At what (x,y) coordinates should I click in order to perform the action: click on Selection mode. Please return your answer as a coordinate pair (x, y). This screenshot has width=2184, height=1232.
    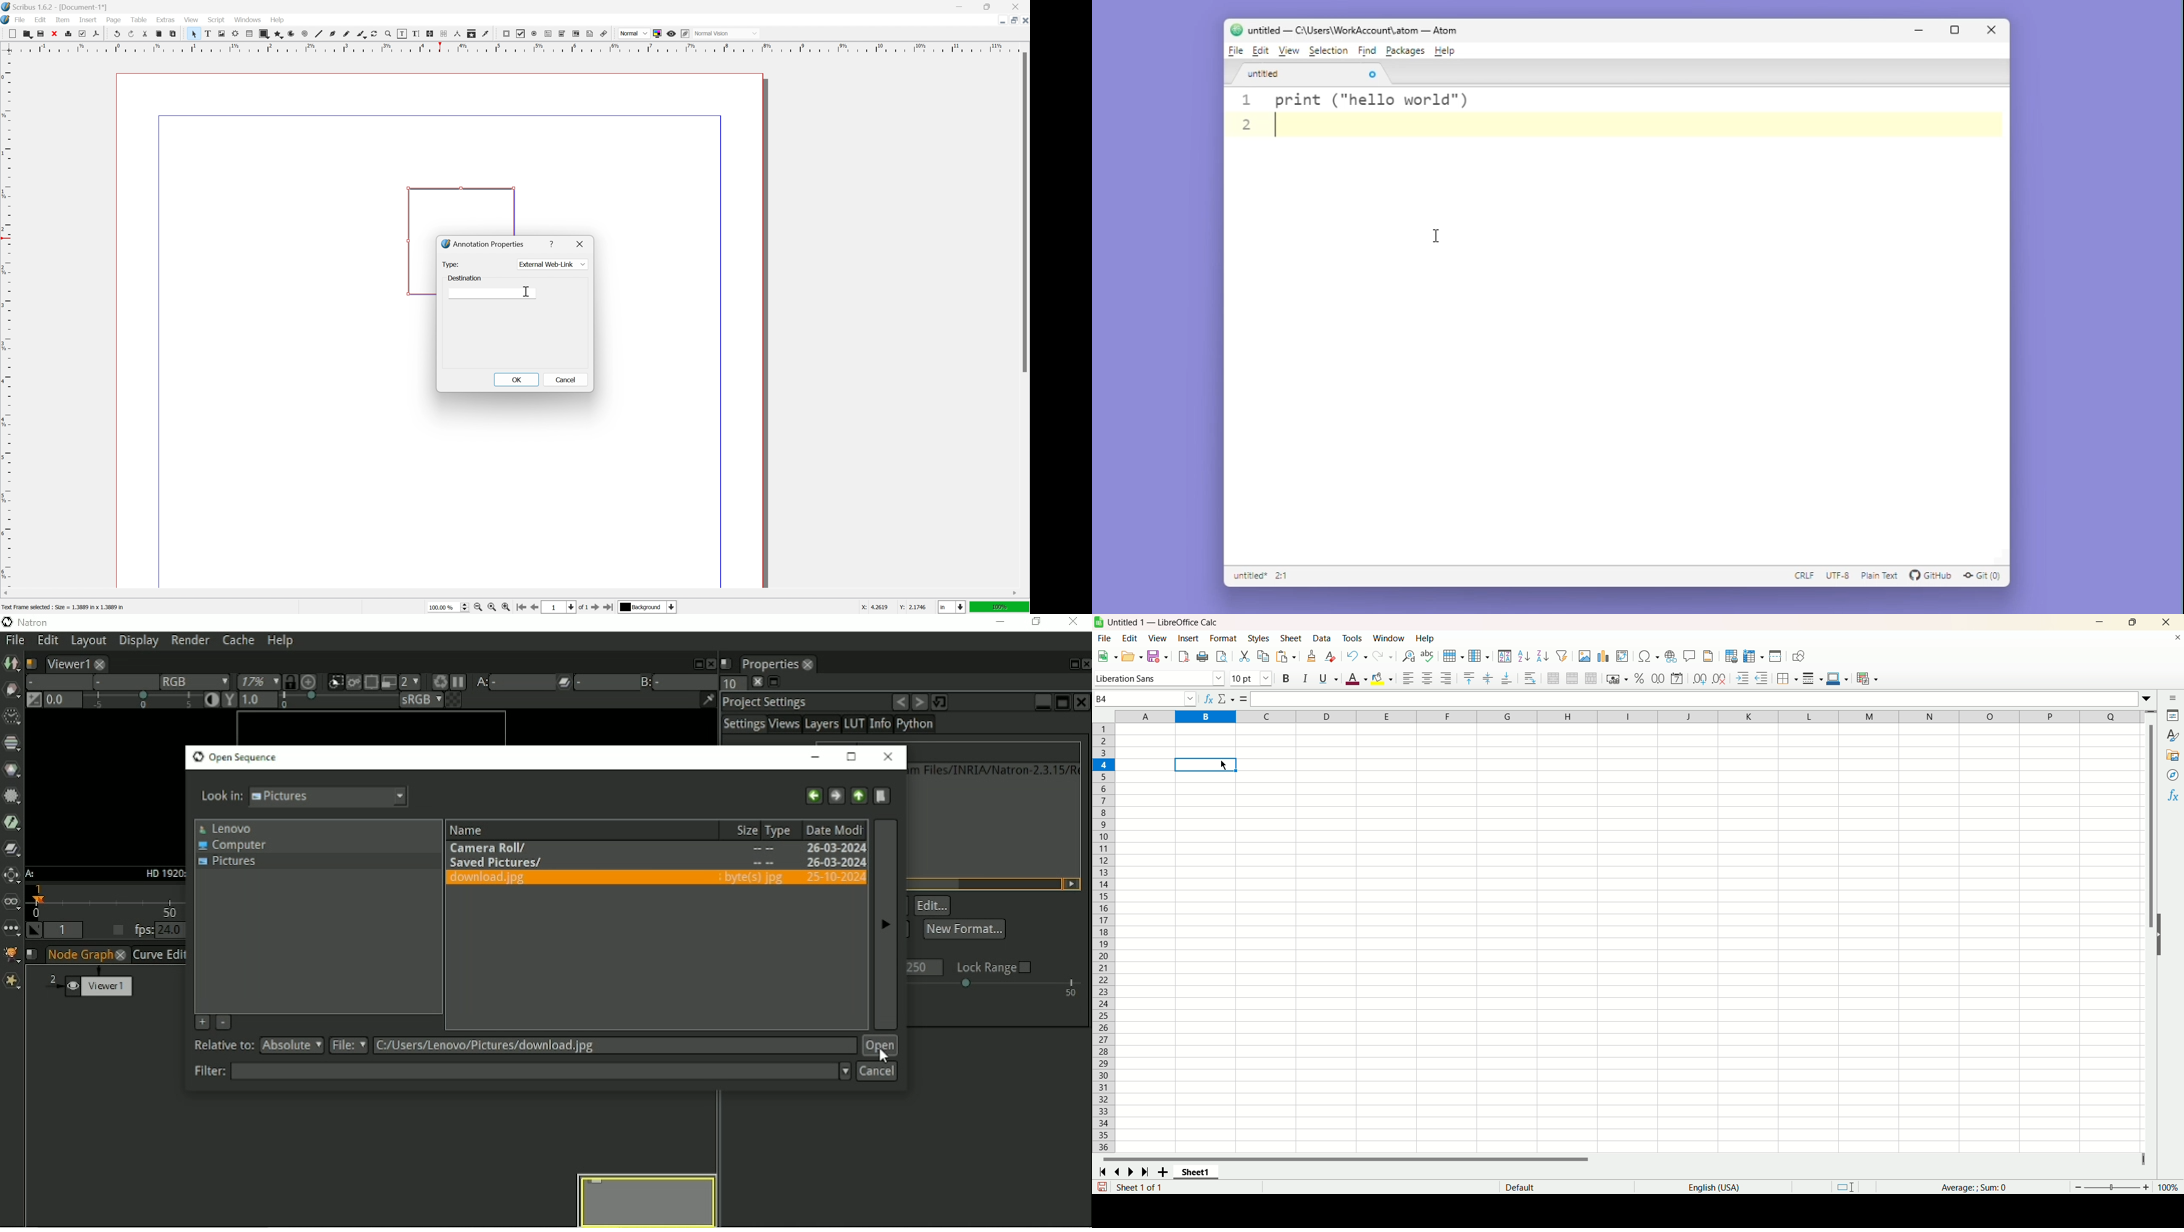
    Looking at the image, I should click on (1855, 1186).